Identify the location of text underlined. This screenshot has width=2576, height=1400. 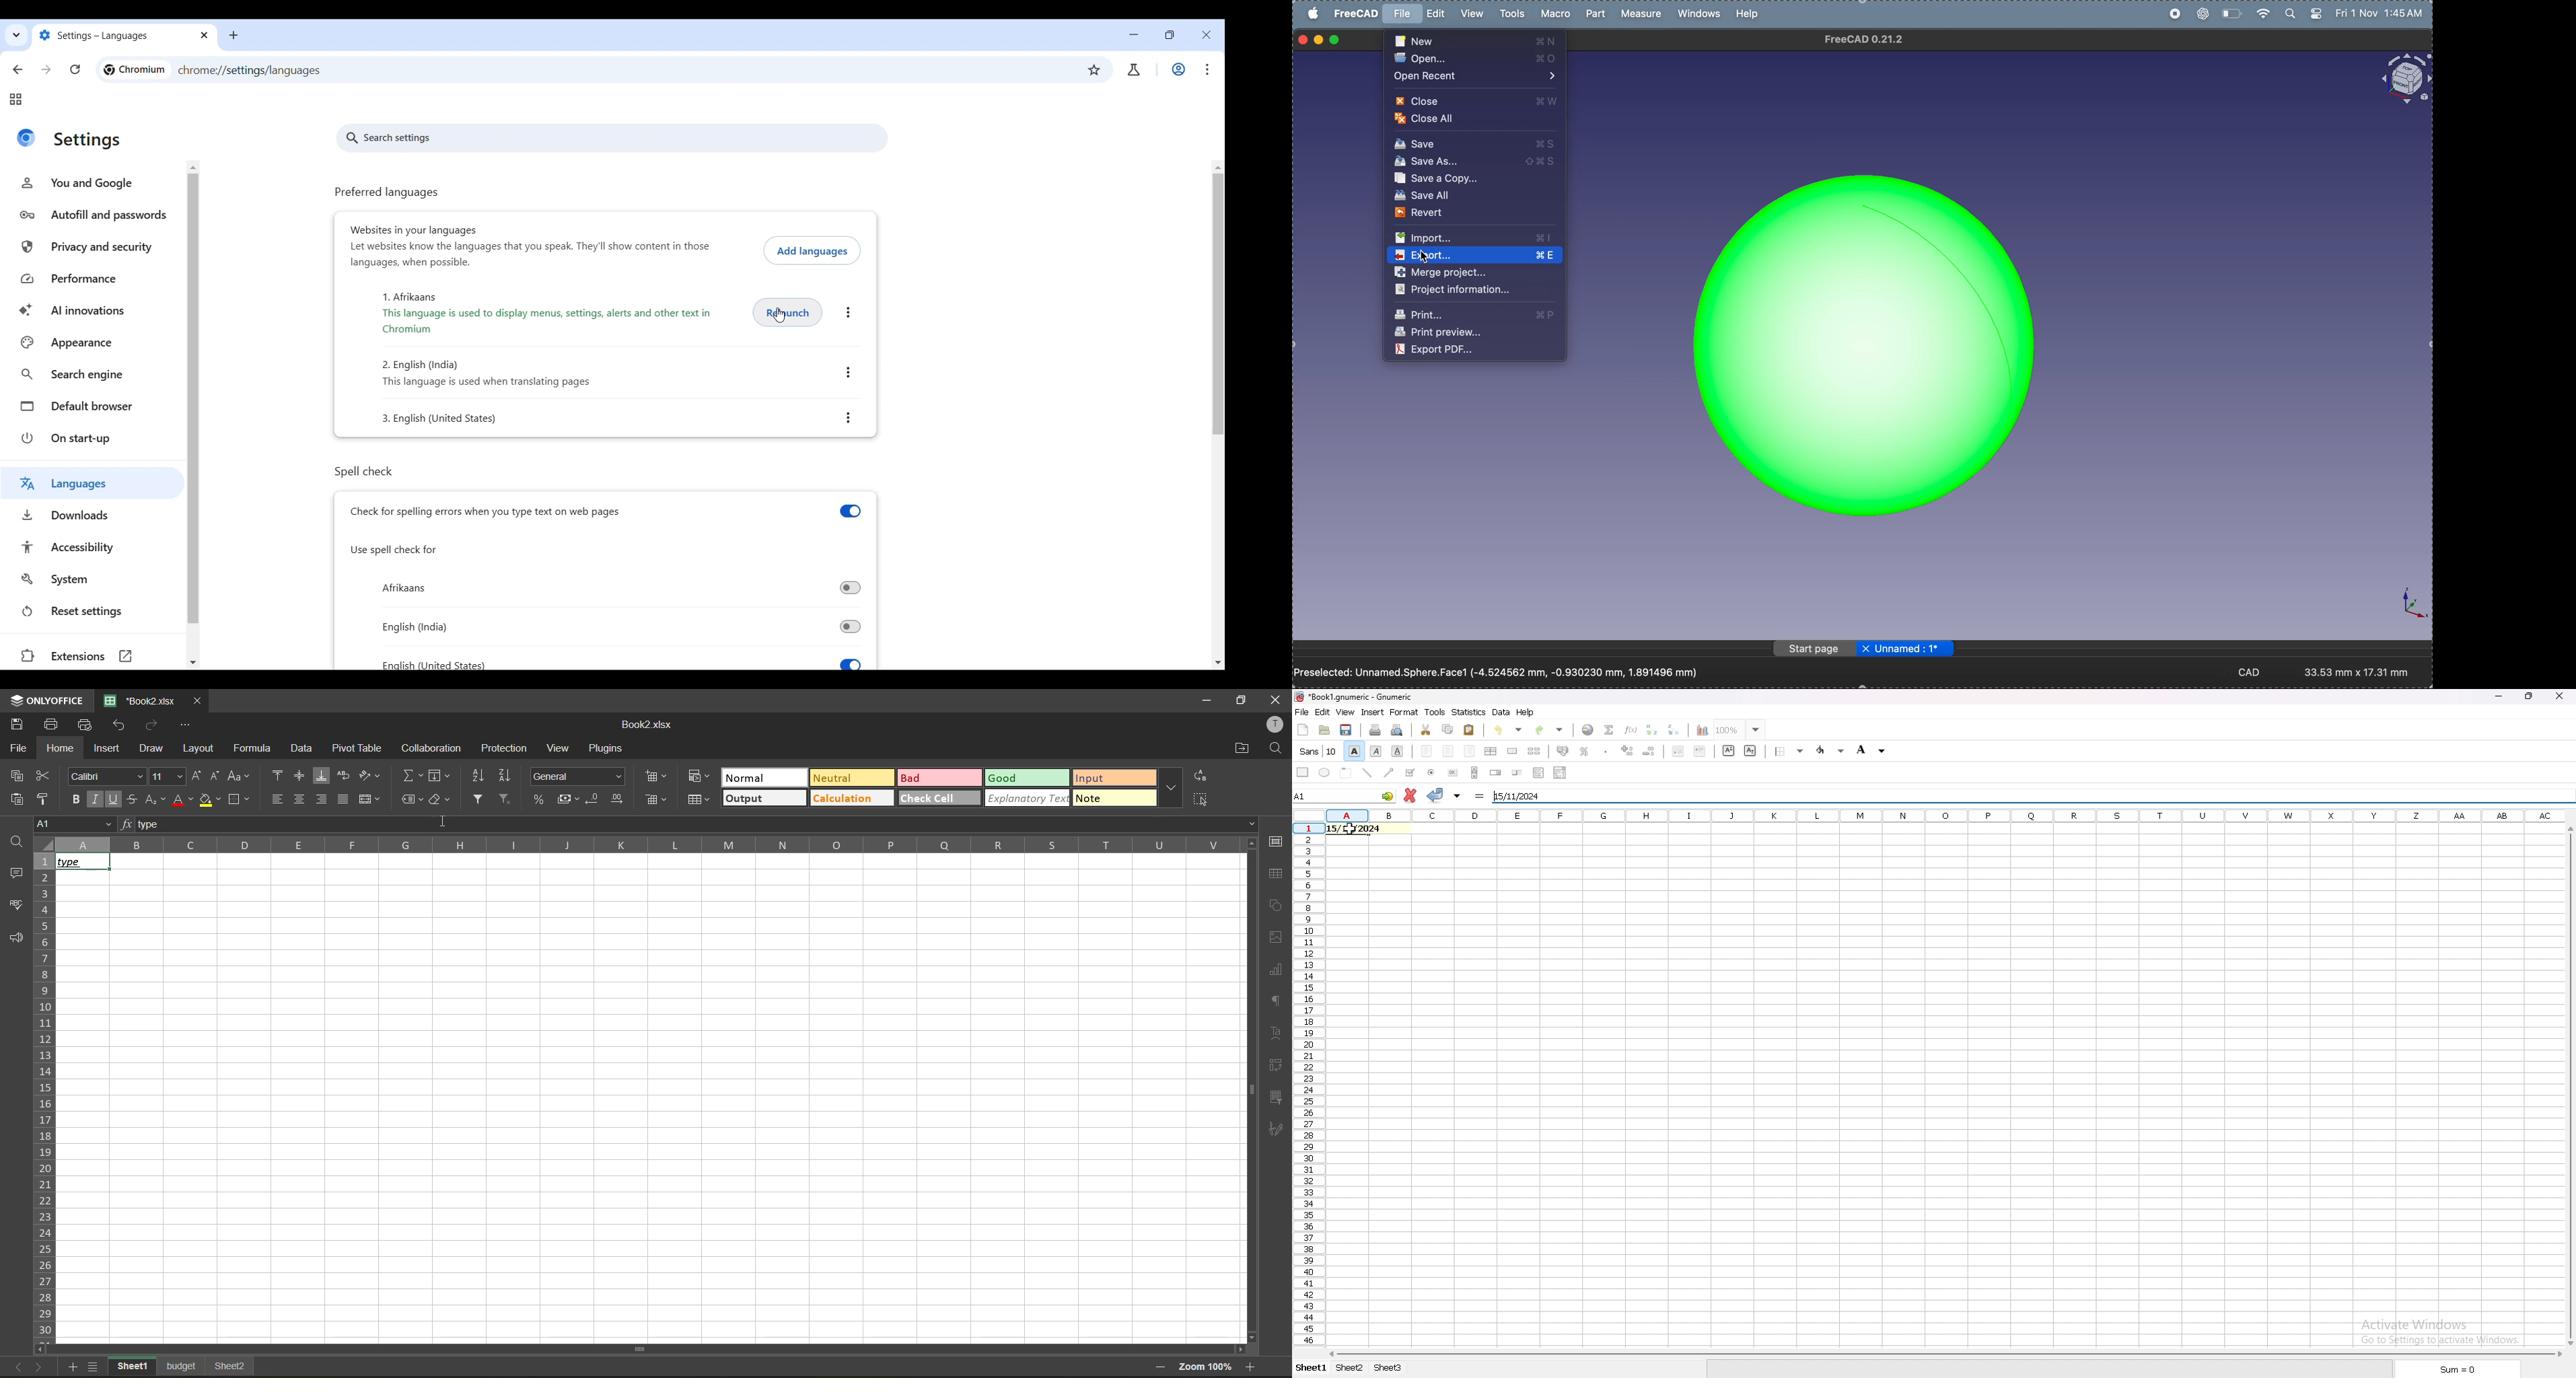
(79, 861).